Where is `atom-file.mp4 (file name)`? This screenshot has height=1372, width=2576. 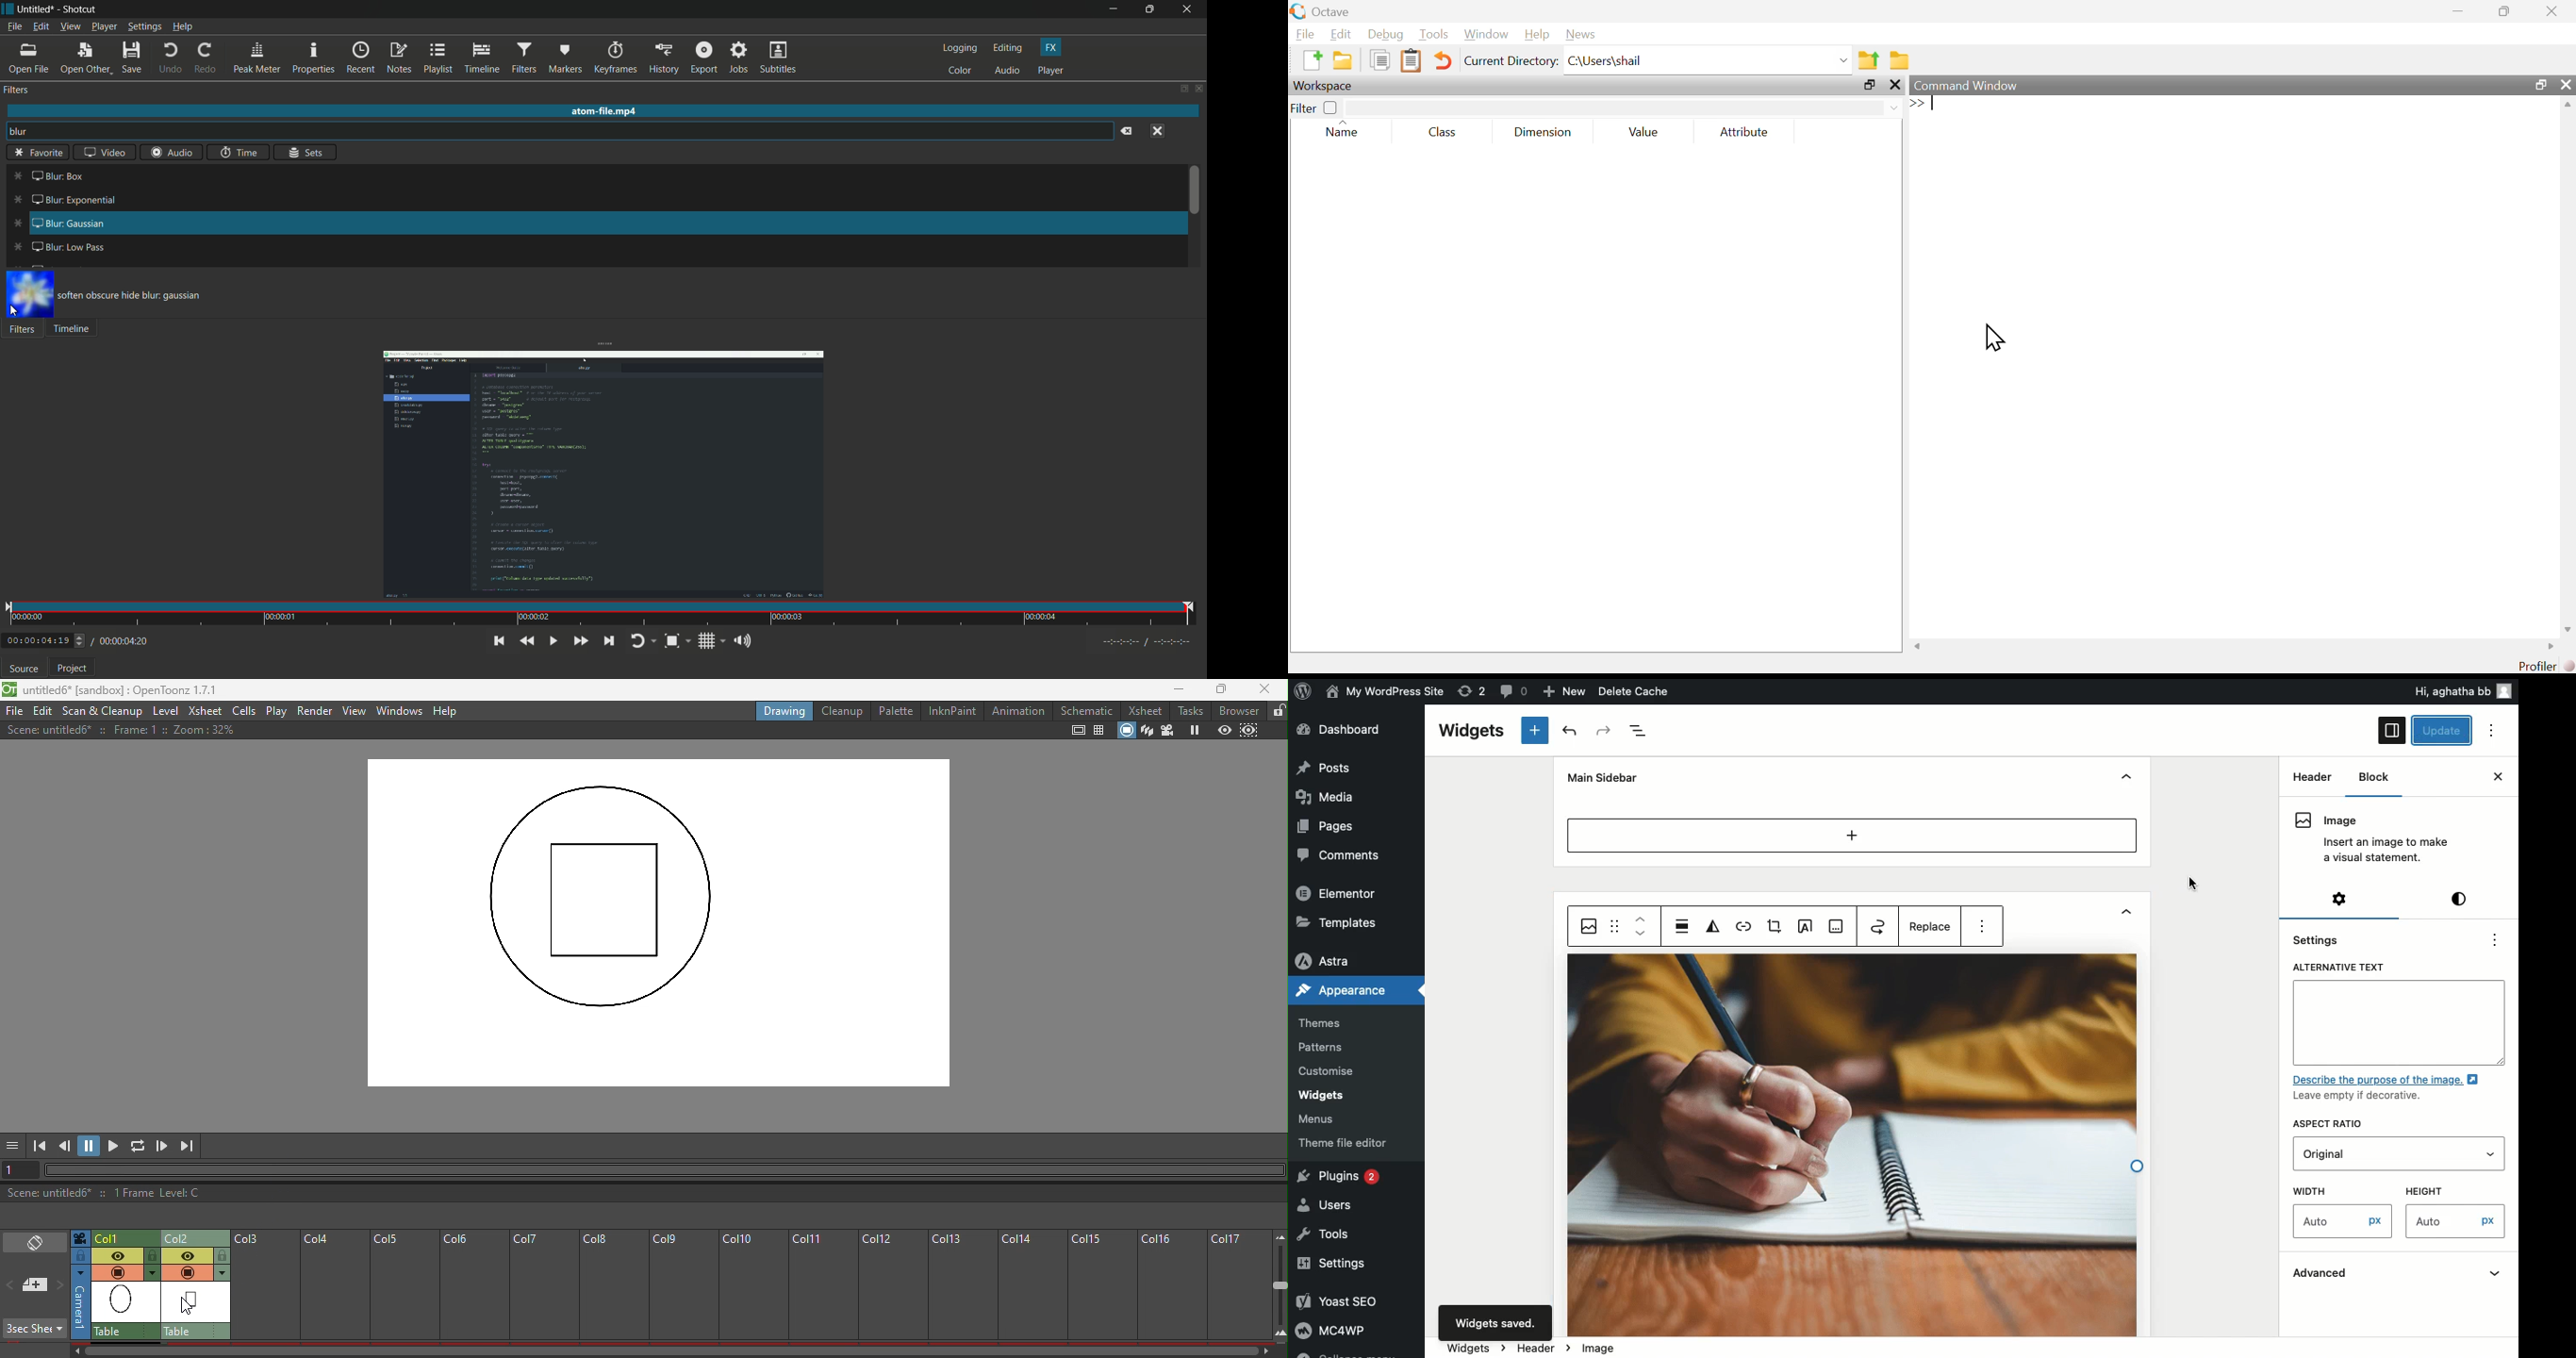
atom-file.mp4 (file name) is located at coordinates (604, 109).